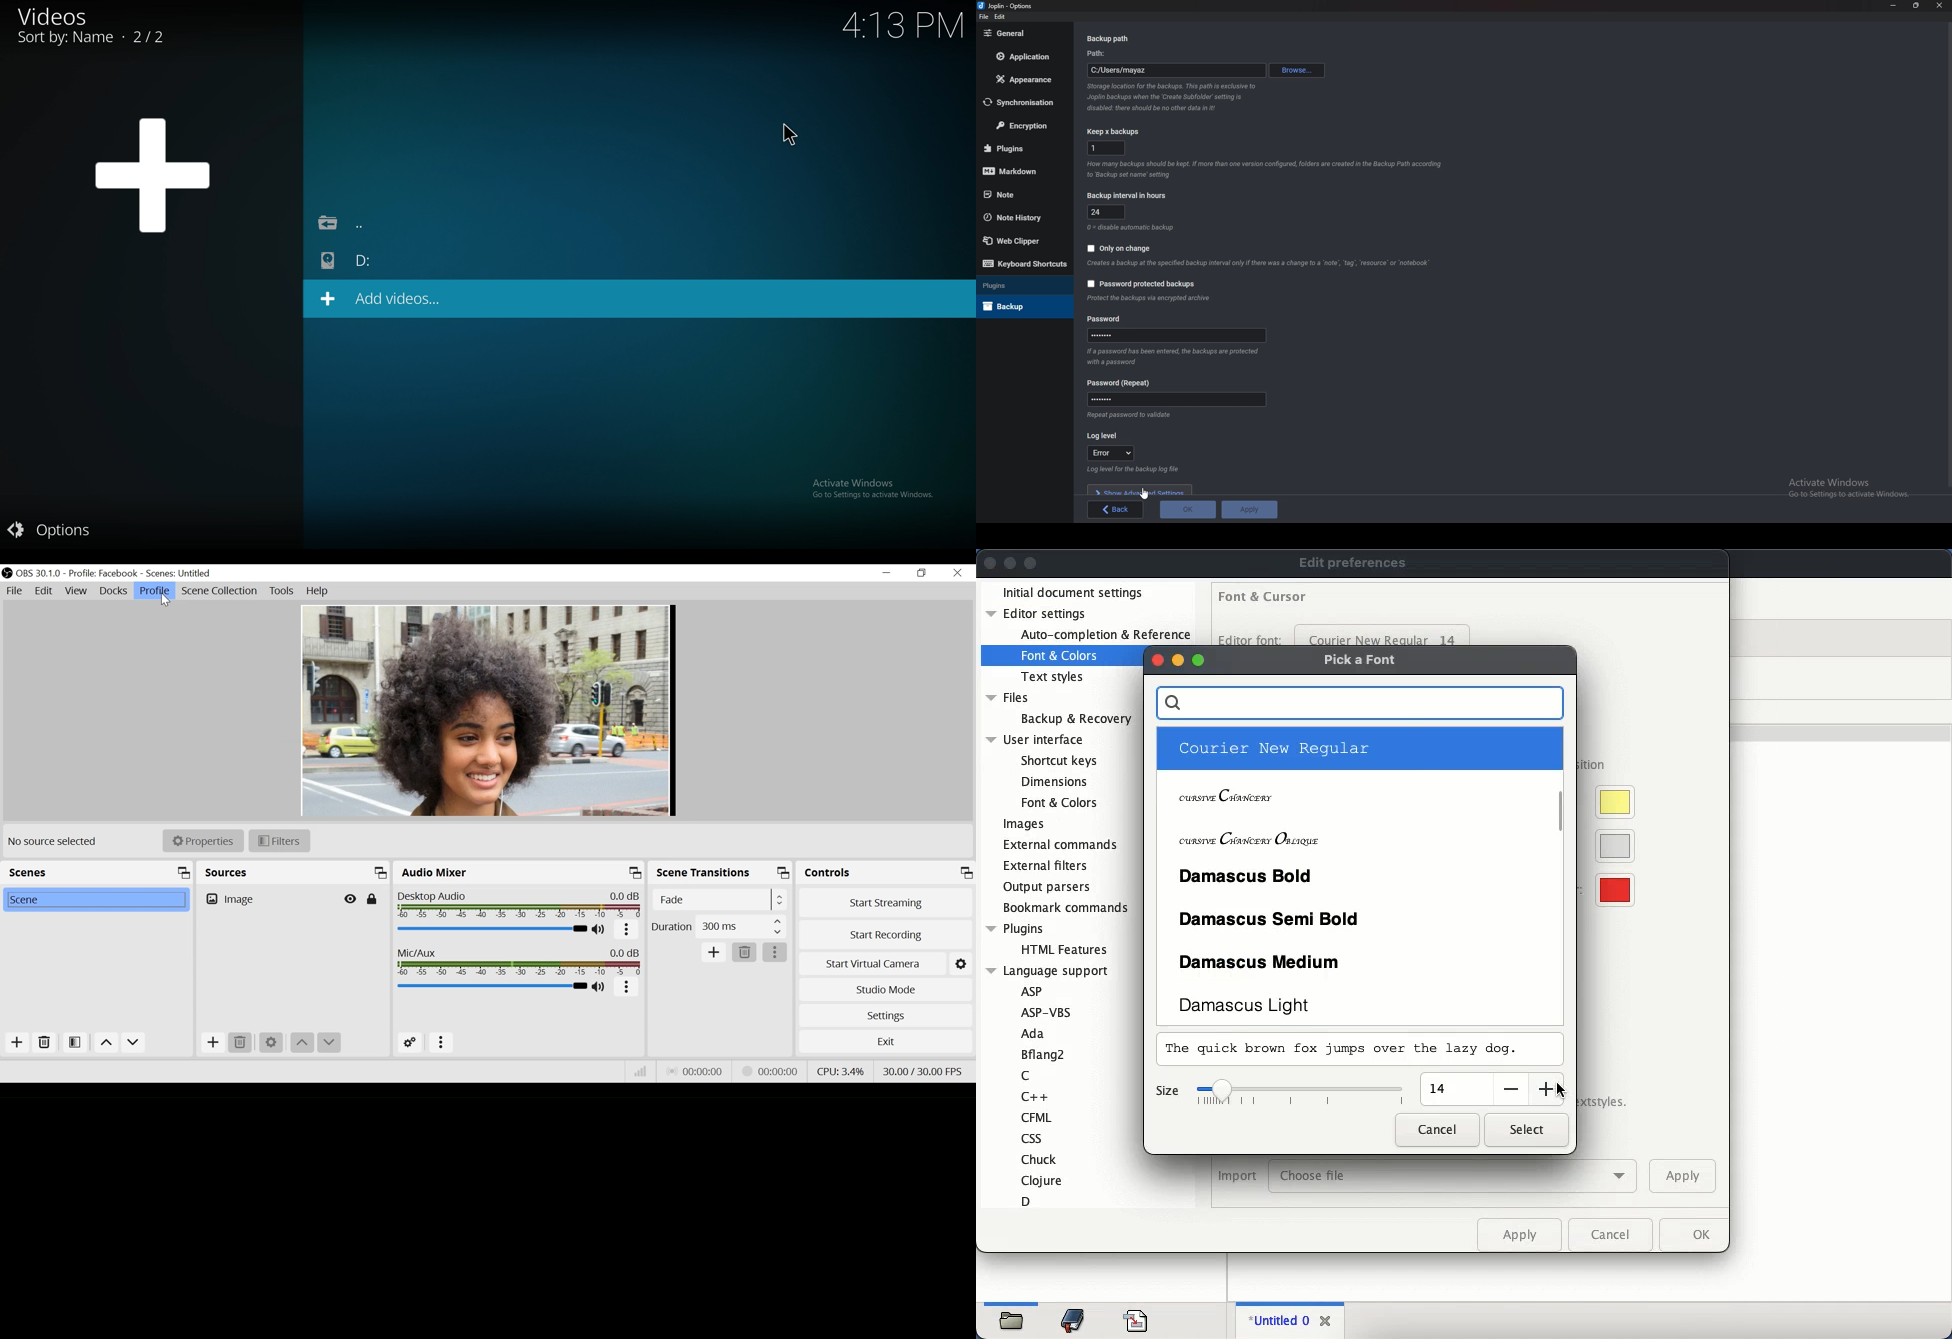 The height and width of the screenshot is (1344, 1960). Describe the element at coordinates (1019, 287) in the screenshot. I see `Plugins` at that location.